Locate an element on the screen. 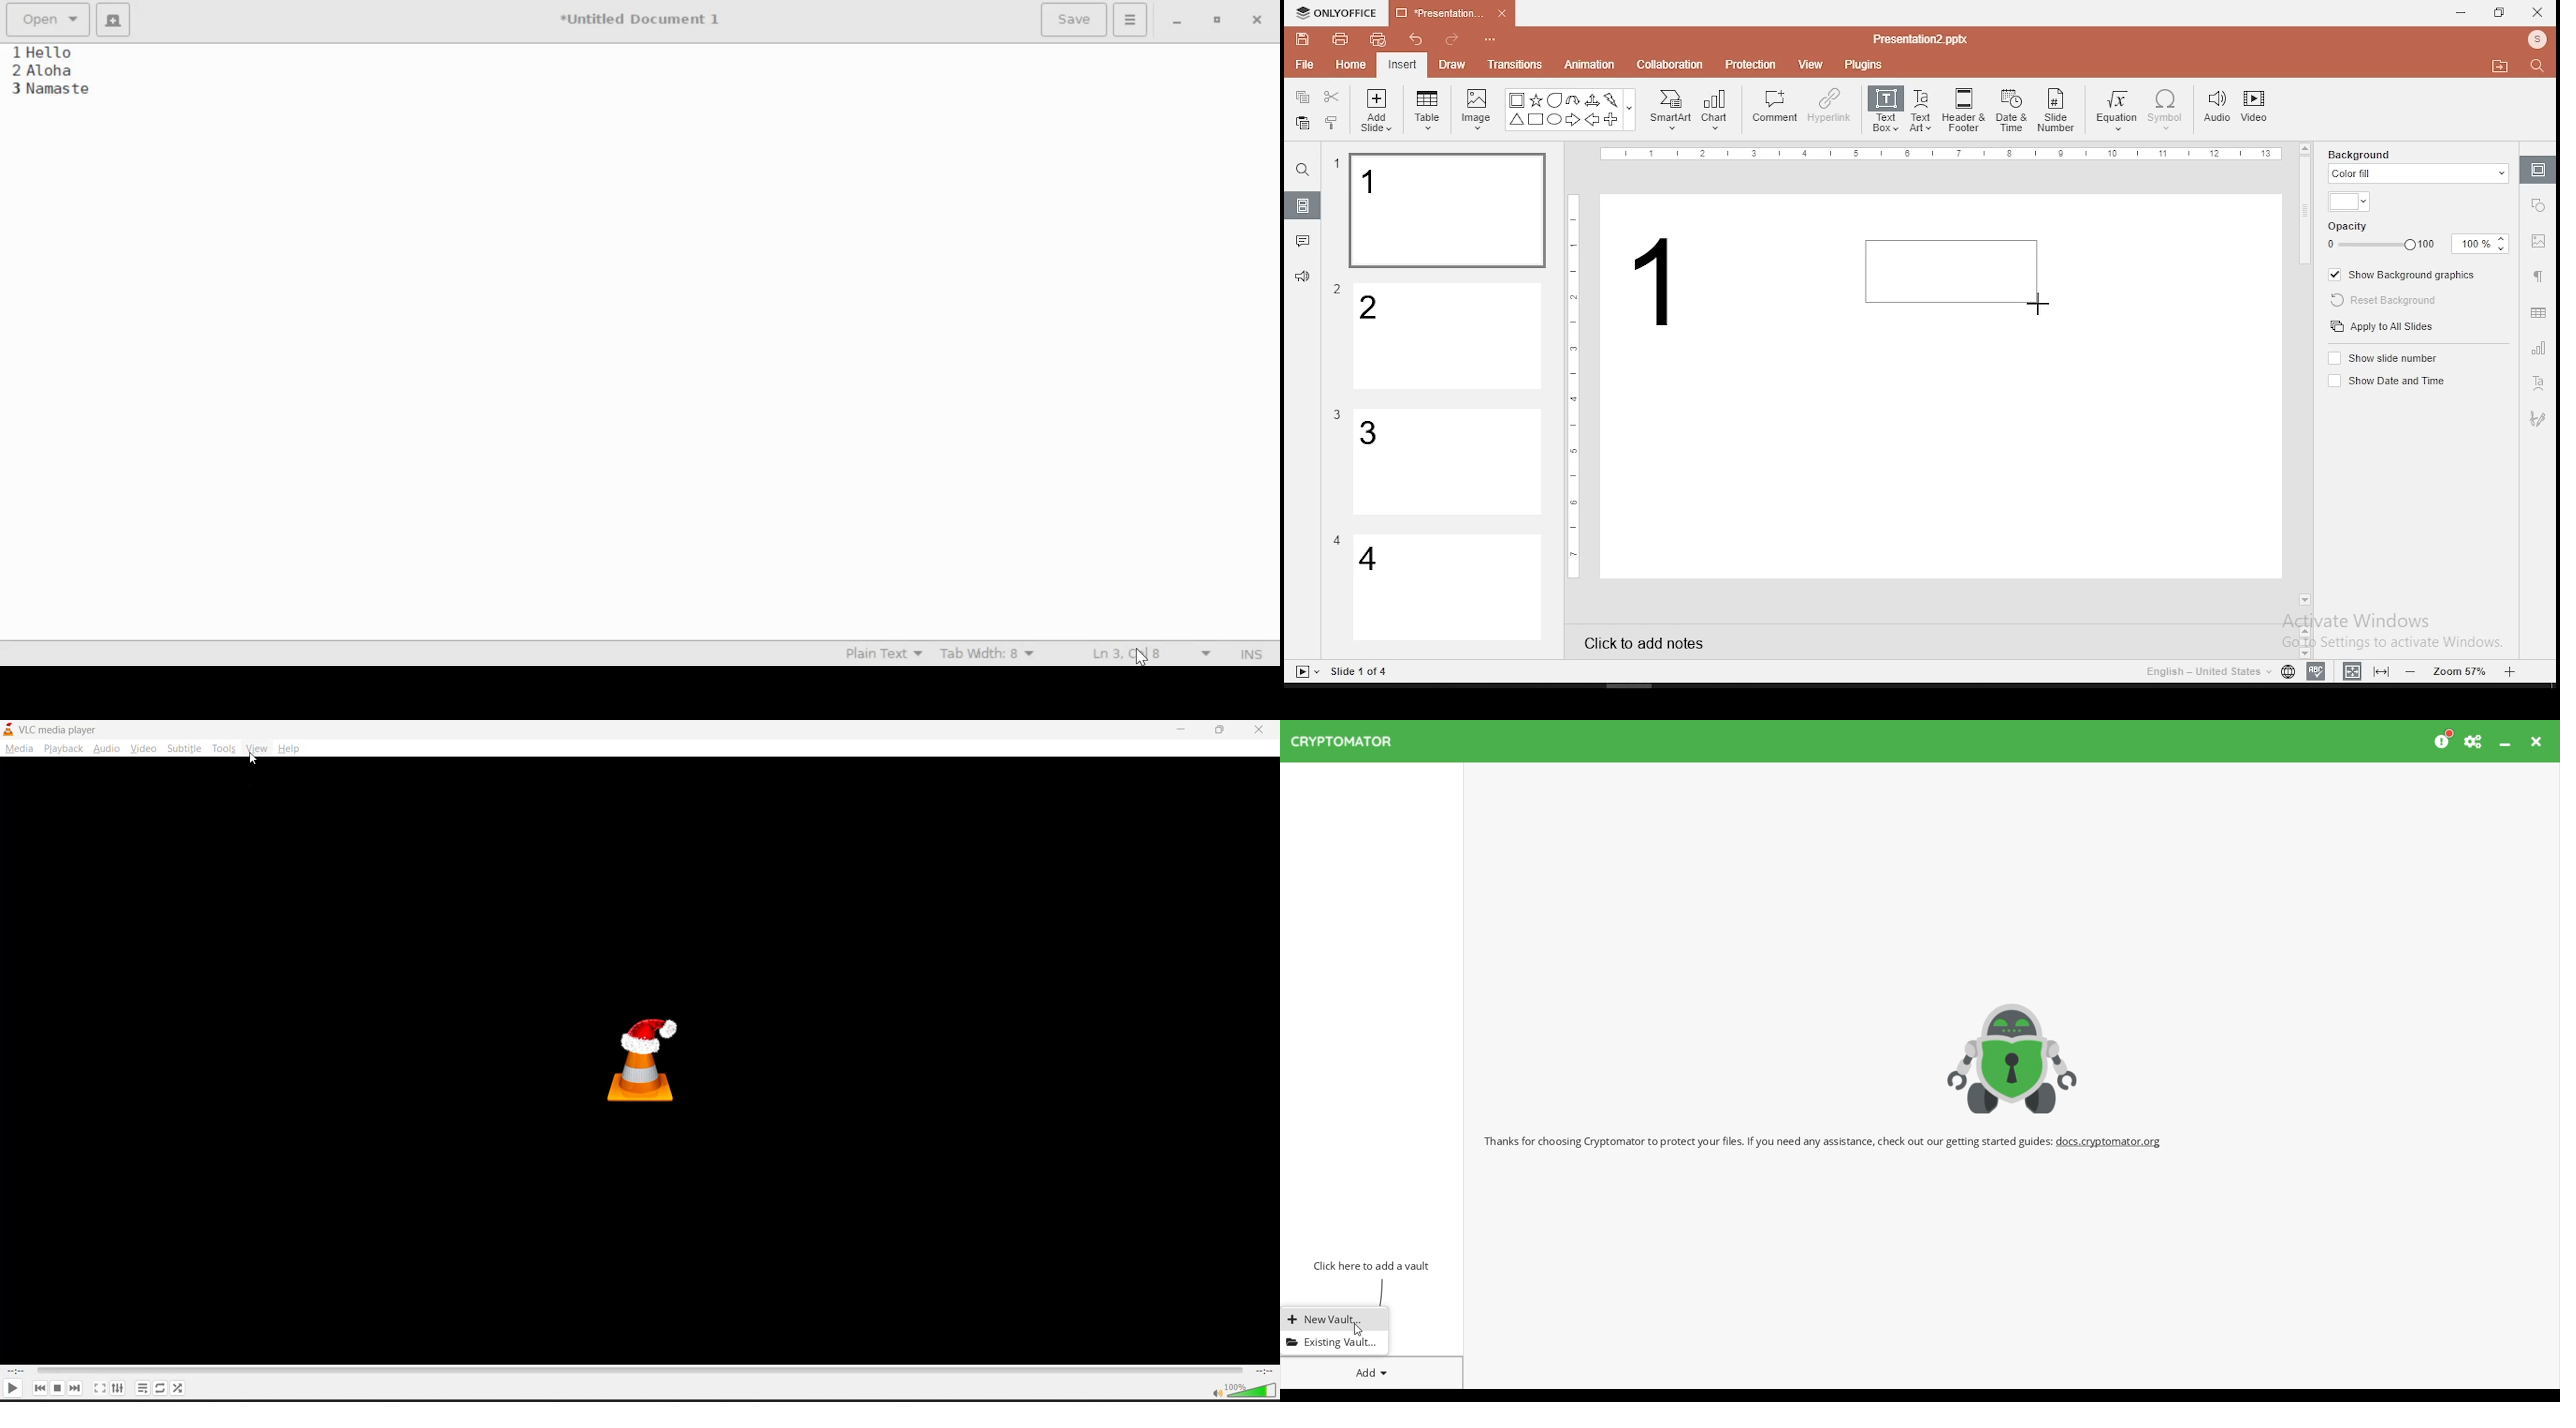 The height and width of the screenshot is (1428, 2576). Arrow Right is located at coordinates (1574, 121).